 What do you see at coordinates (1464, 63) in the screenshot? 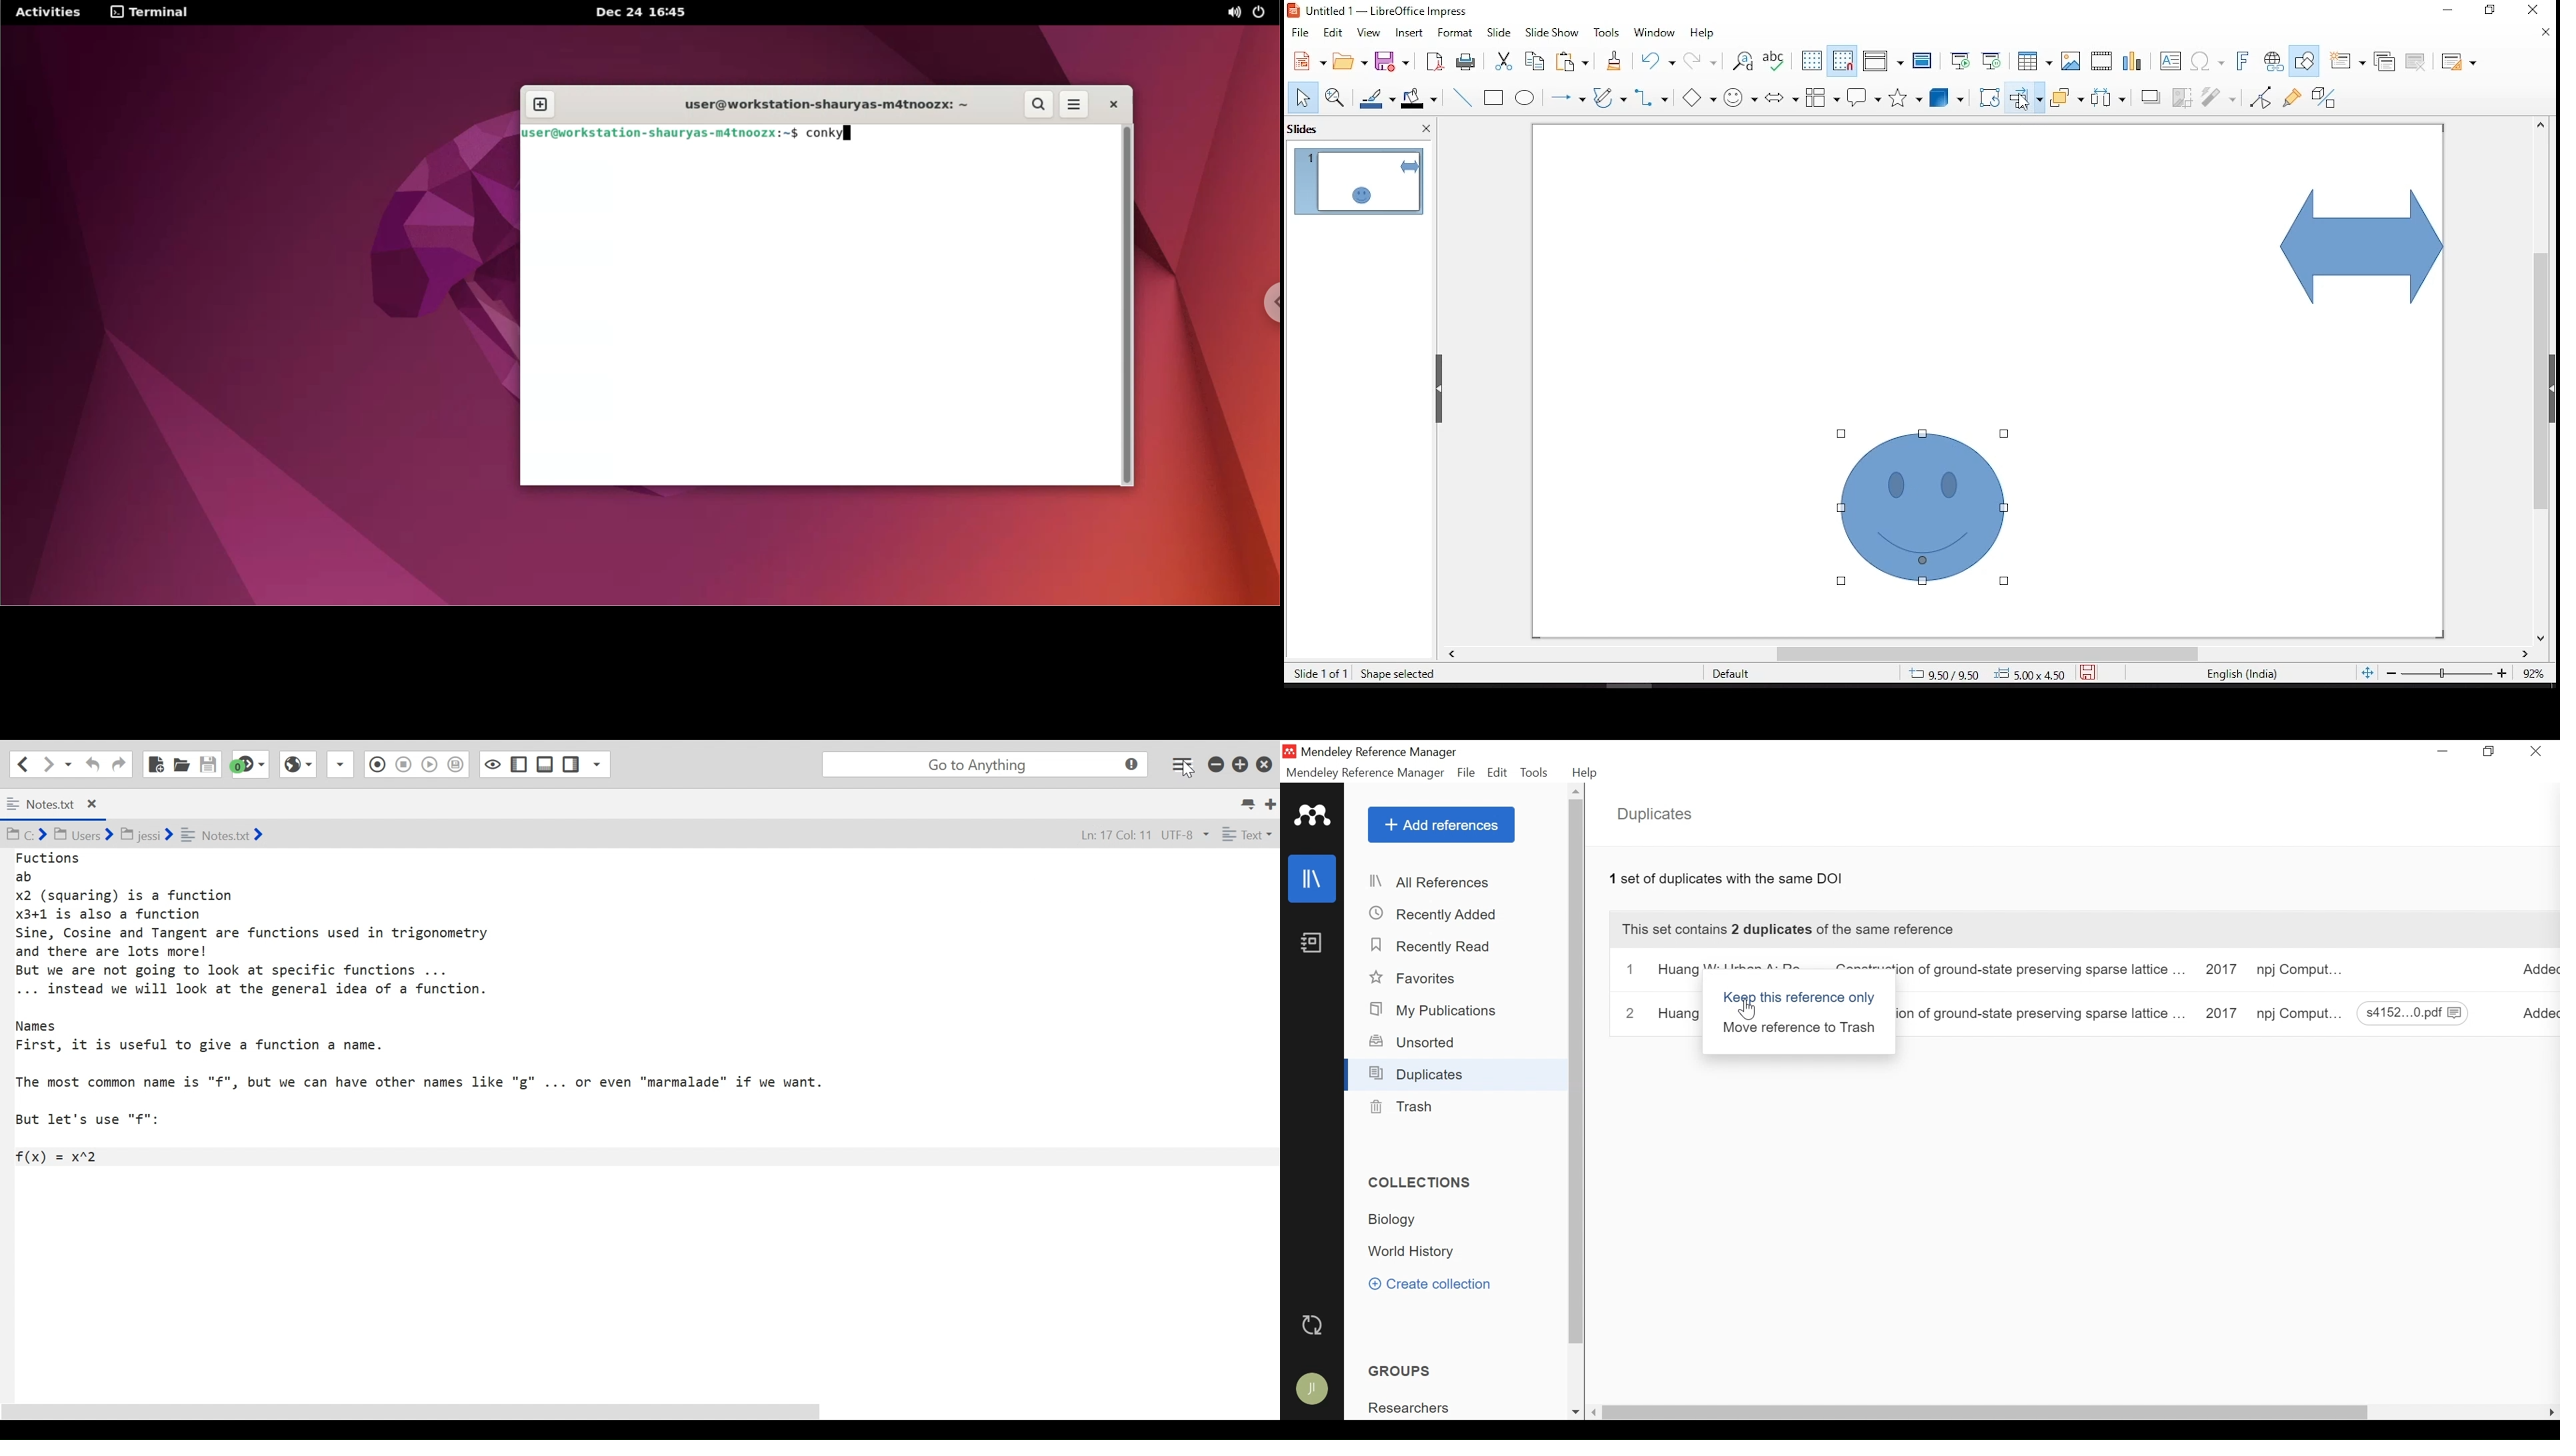
I see `print` at bounding box center [1464, 63].